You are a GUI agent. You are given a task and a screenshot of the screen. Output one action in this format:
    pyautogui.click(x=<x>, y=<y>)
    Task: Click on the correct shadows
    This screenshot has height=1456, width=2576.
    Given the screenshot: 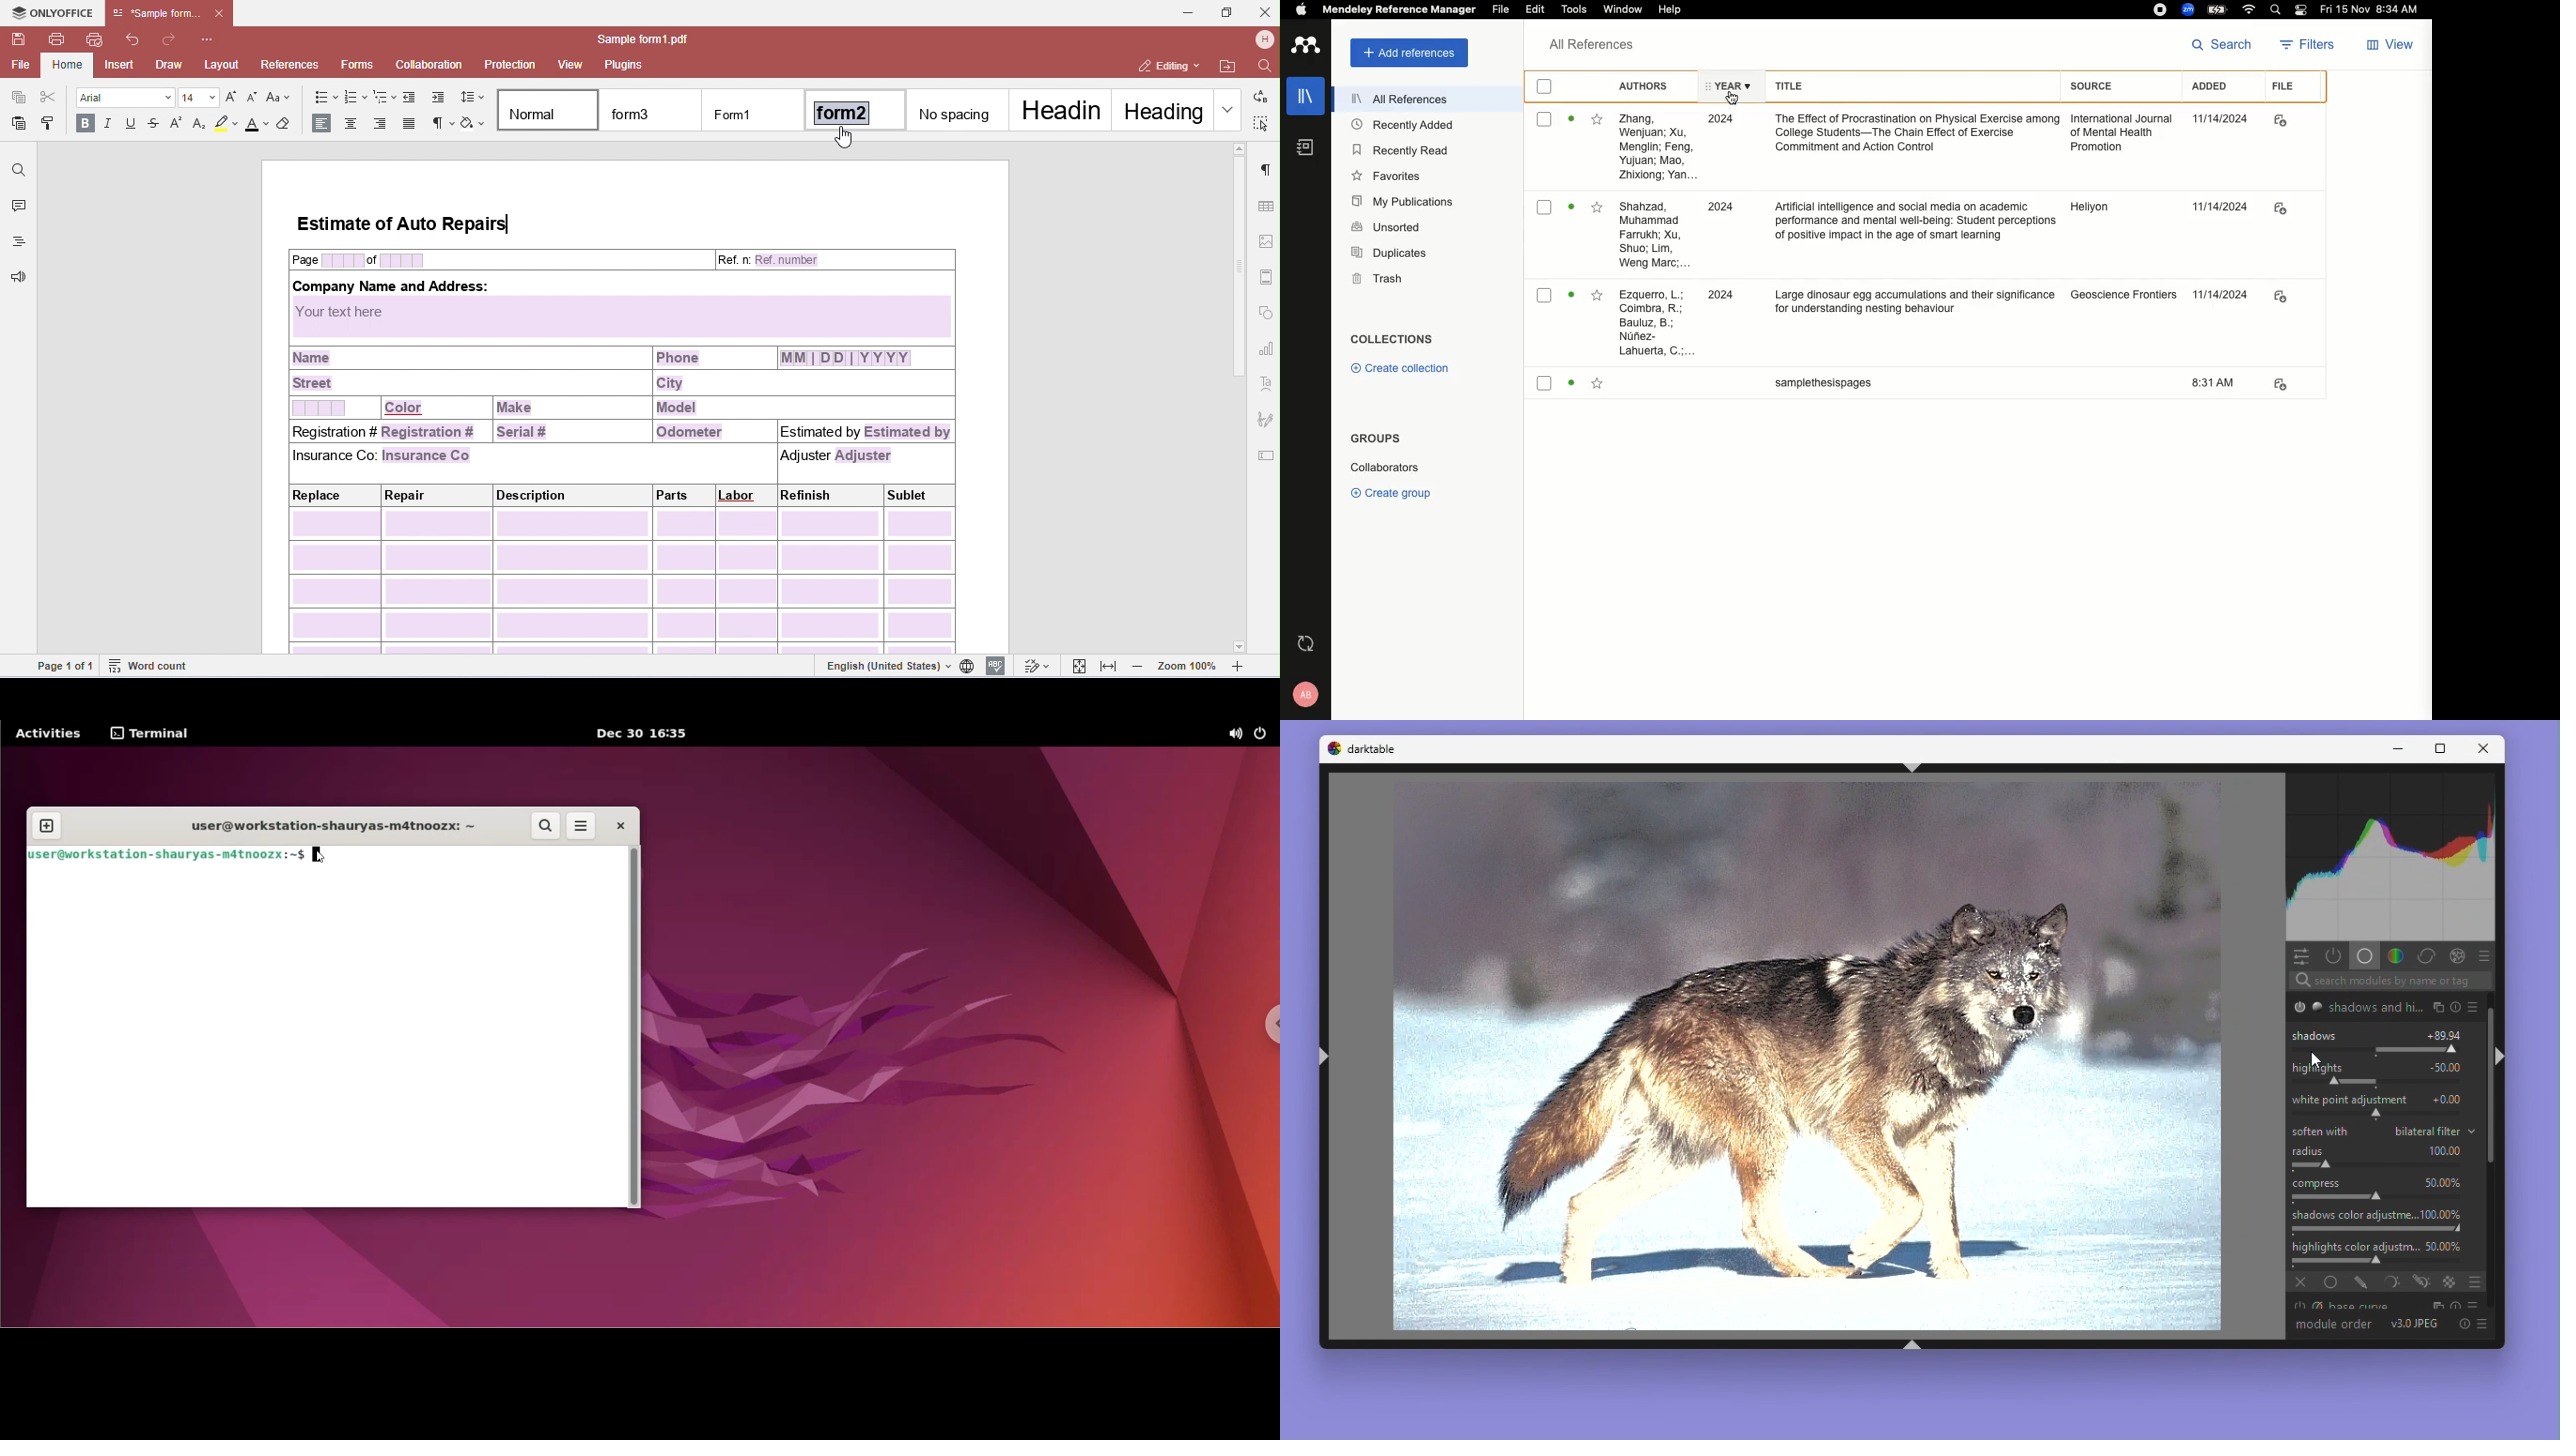 What is the action you would take?
    pyautogui.click(x=2417, y=1050)
    